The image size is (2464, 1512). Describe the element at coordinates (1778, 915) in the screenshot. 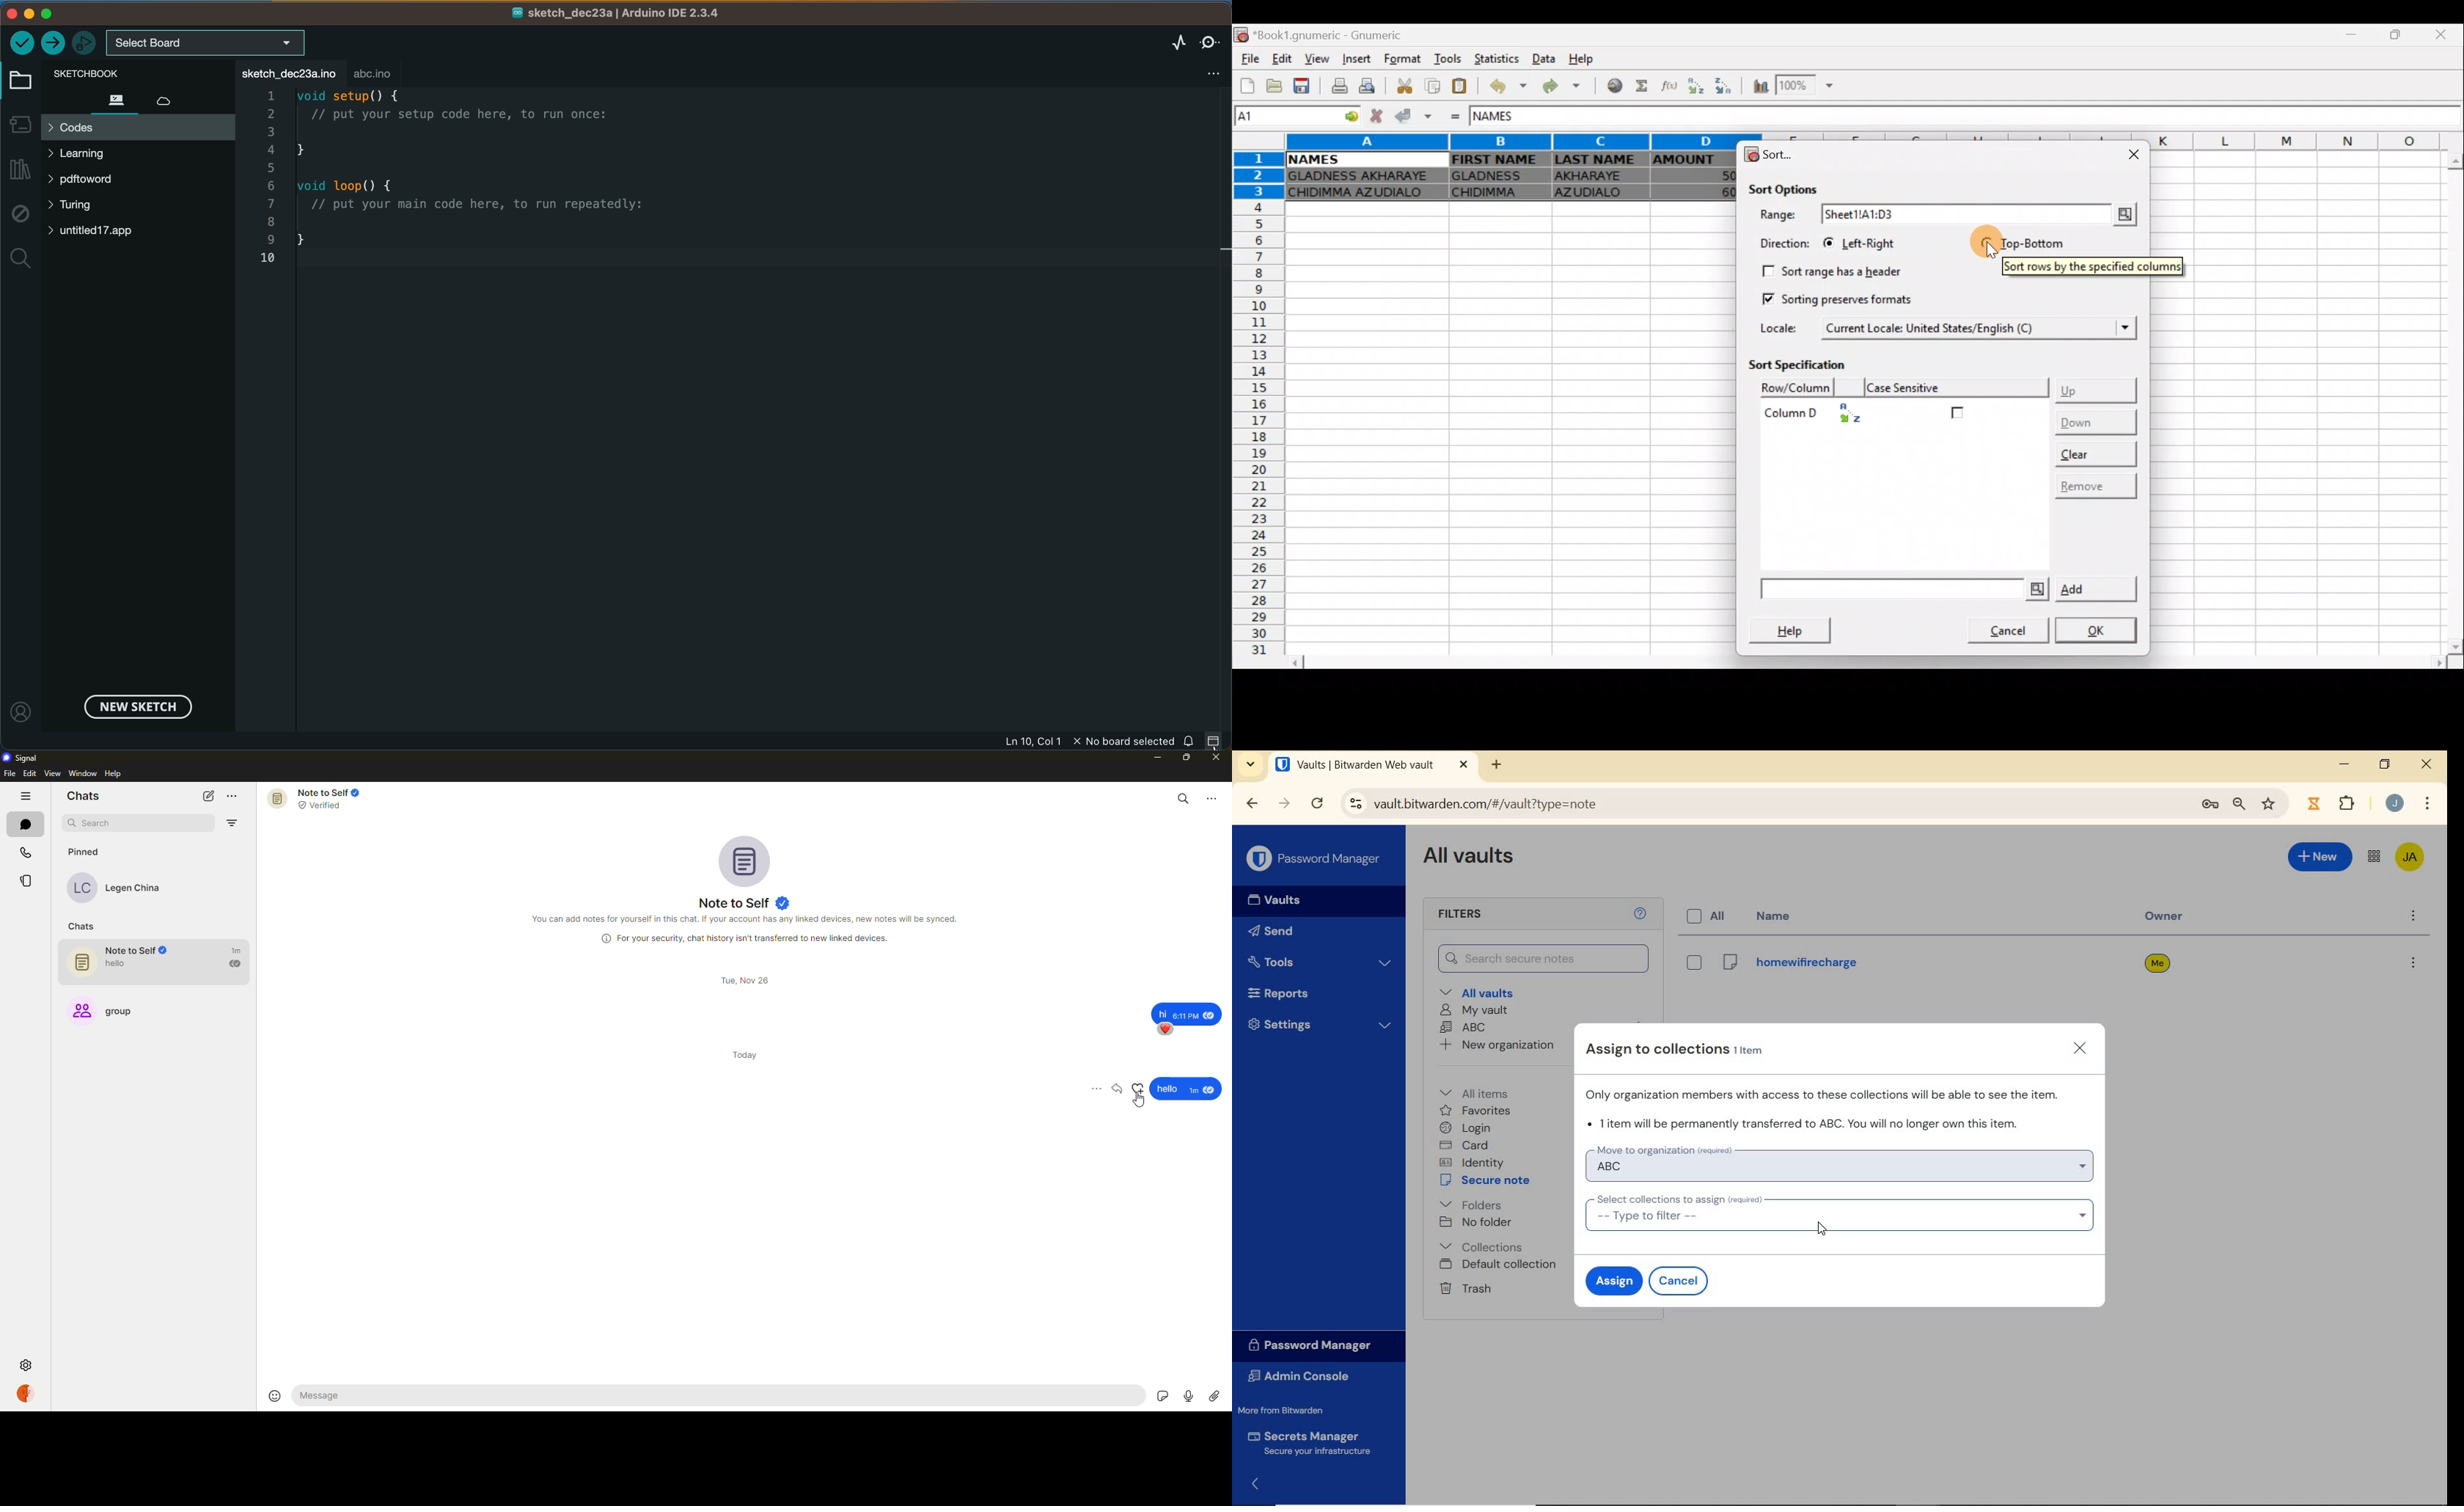

I see `name` at that location.